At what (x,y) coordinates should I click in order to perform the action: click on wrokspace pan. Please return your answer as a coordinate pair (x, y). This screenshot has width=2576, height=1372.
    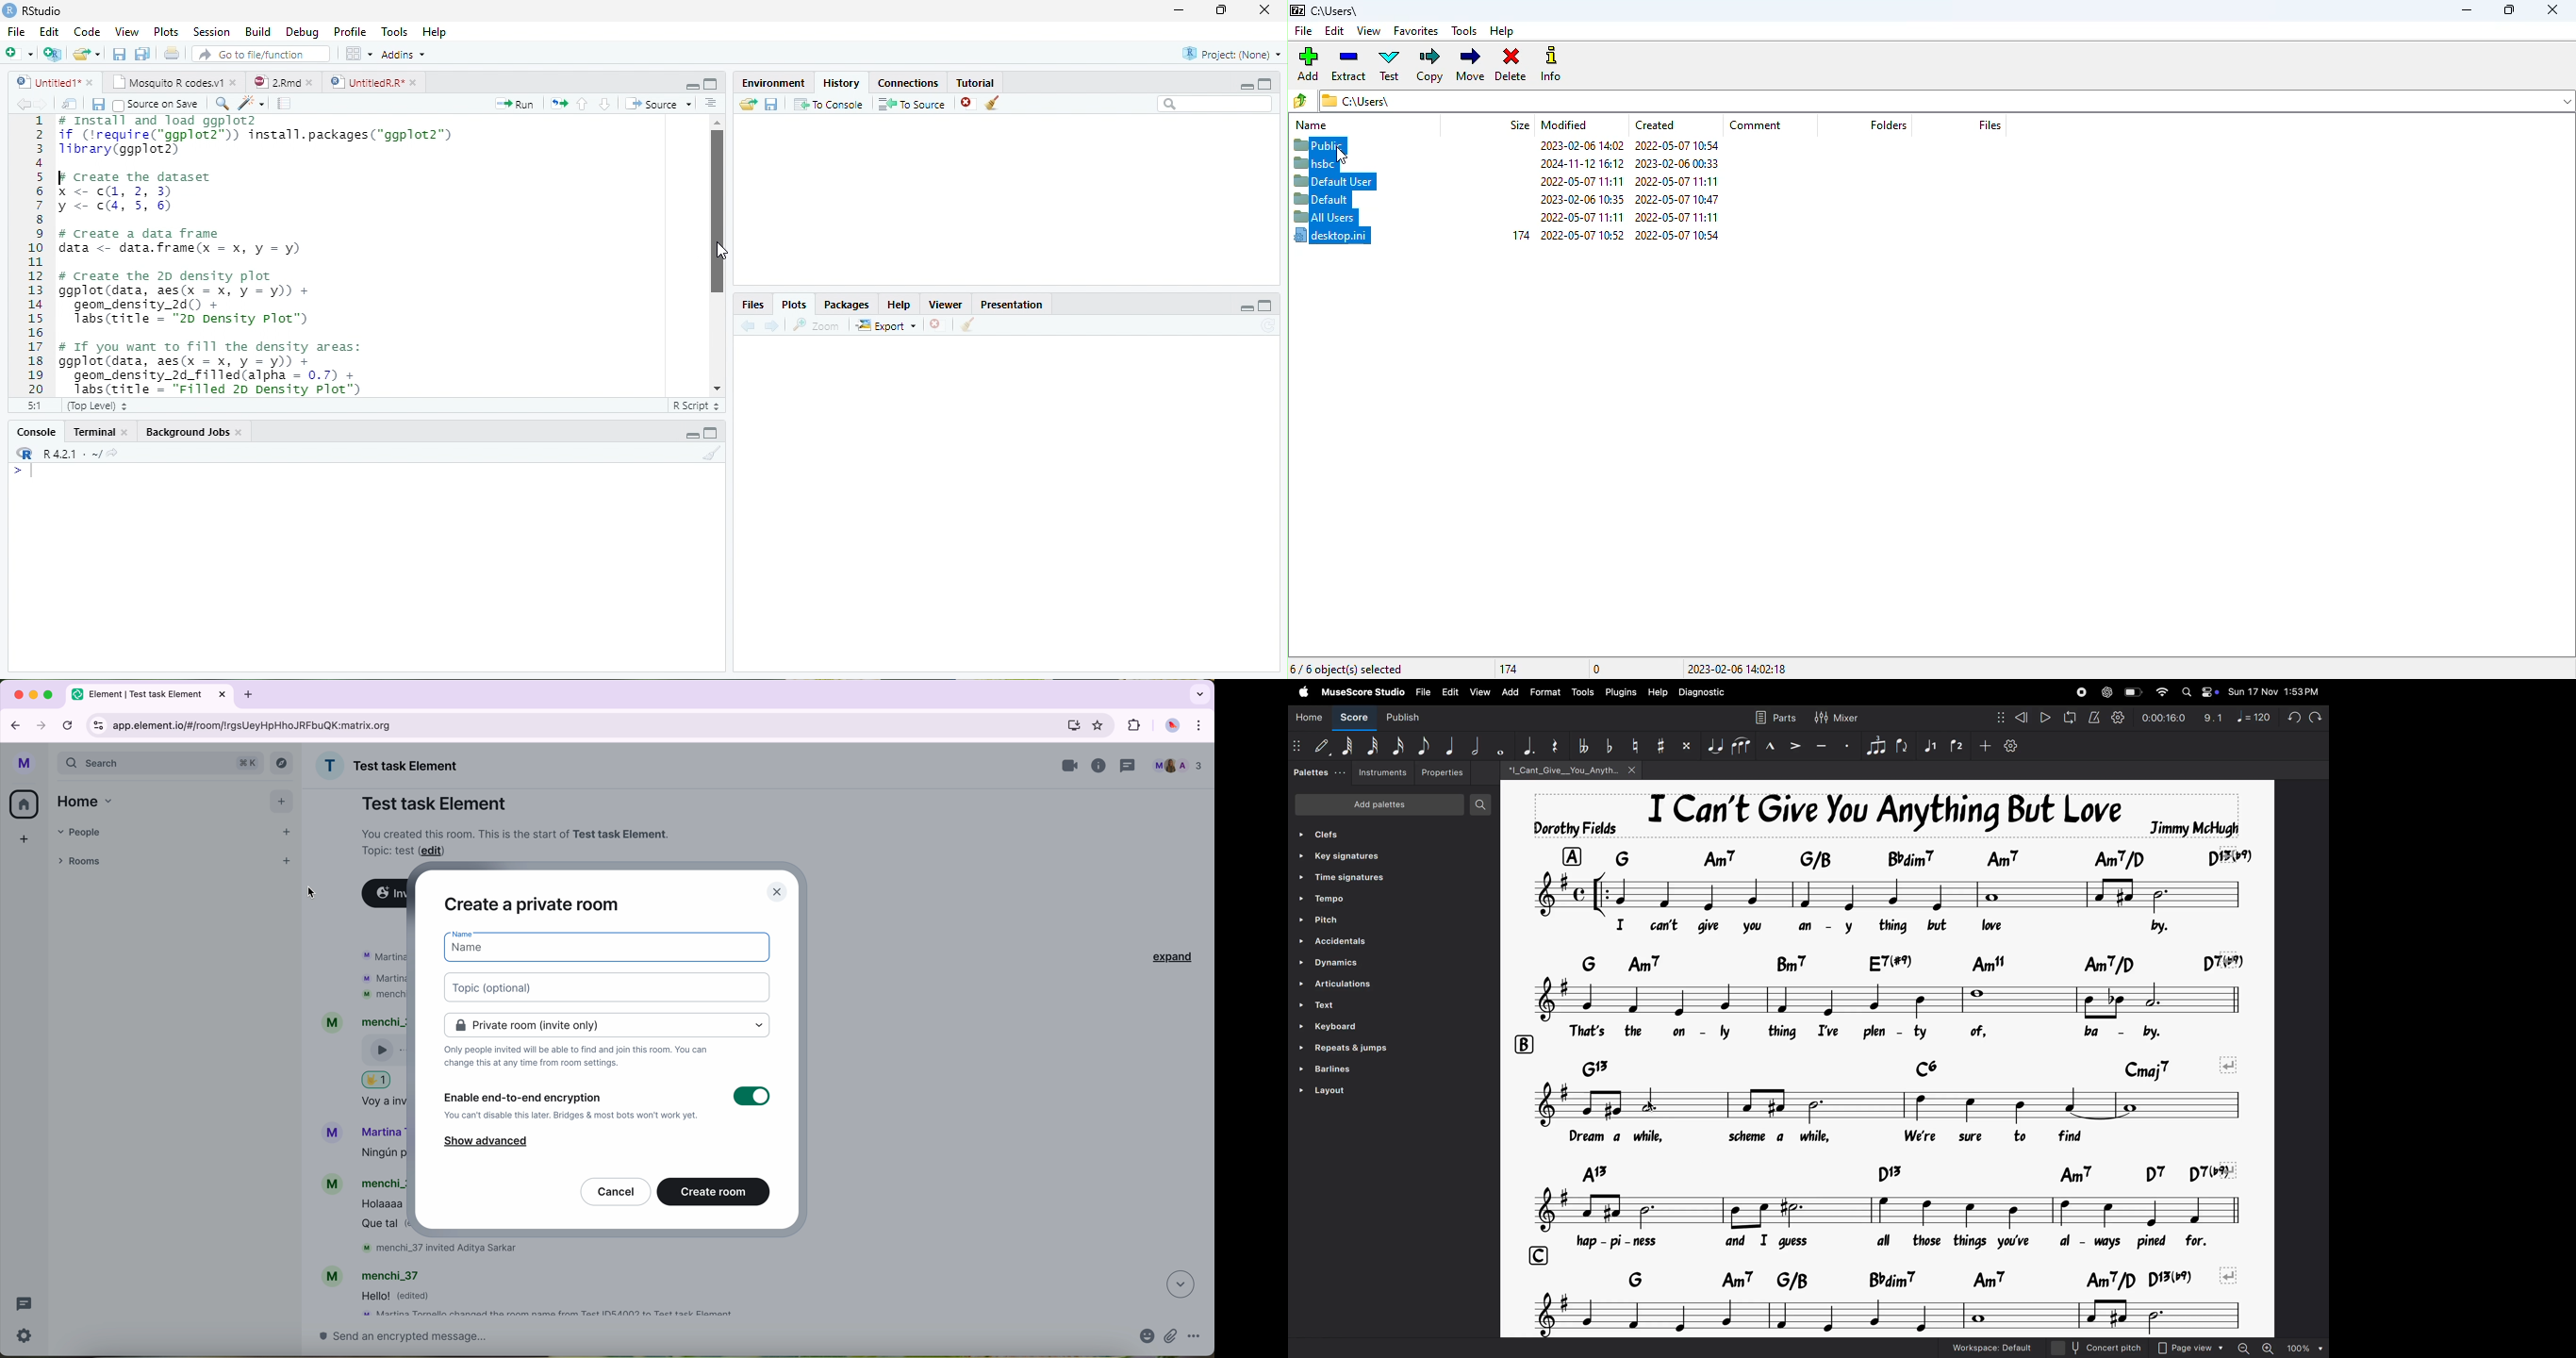
    Looking at the image, I should click on (357, 54).